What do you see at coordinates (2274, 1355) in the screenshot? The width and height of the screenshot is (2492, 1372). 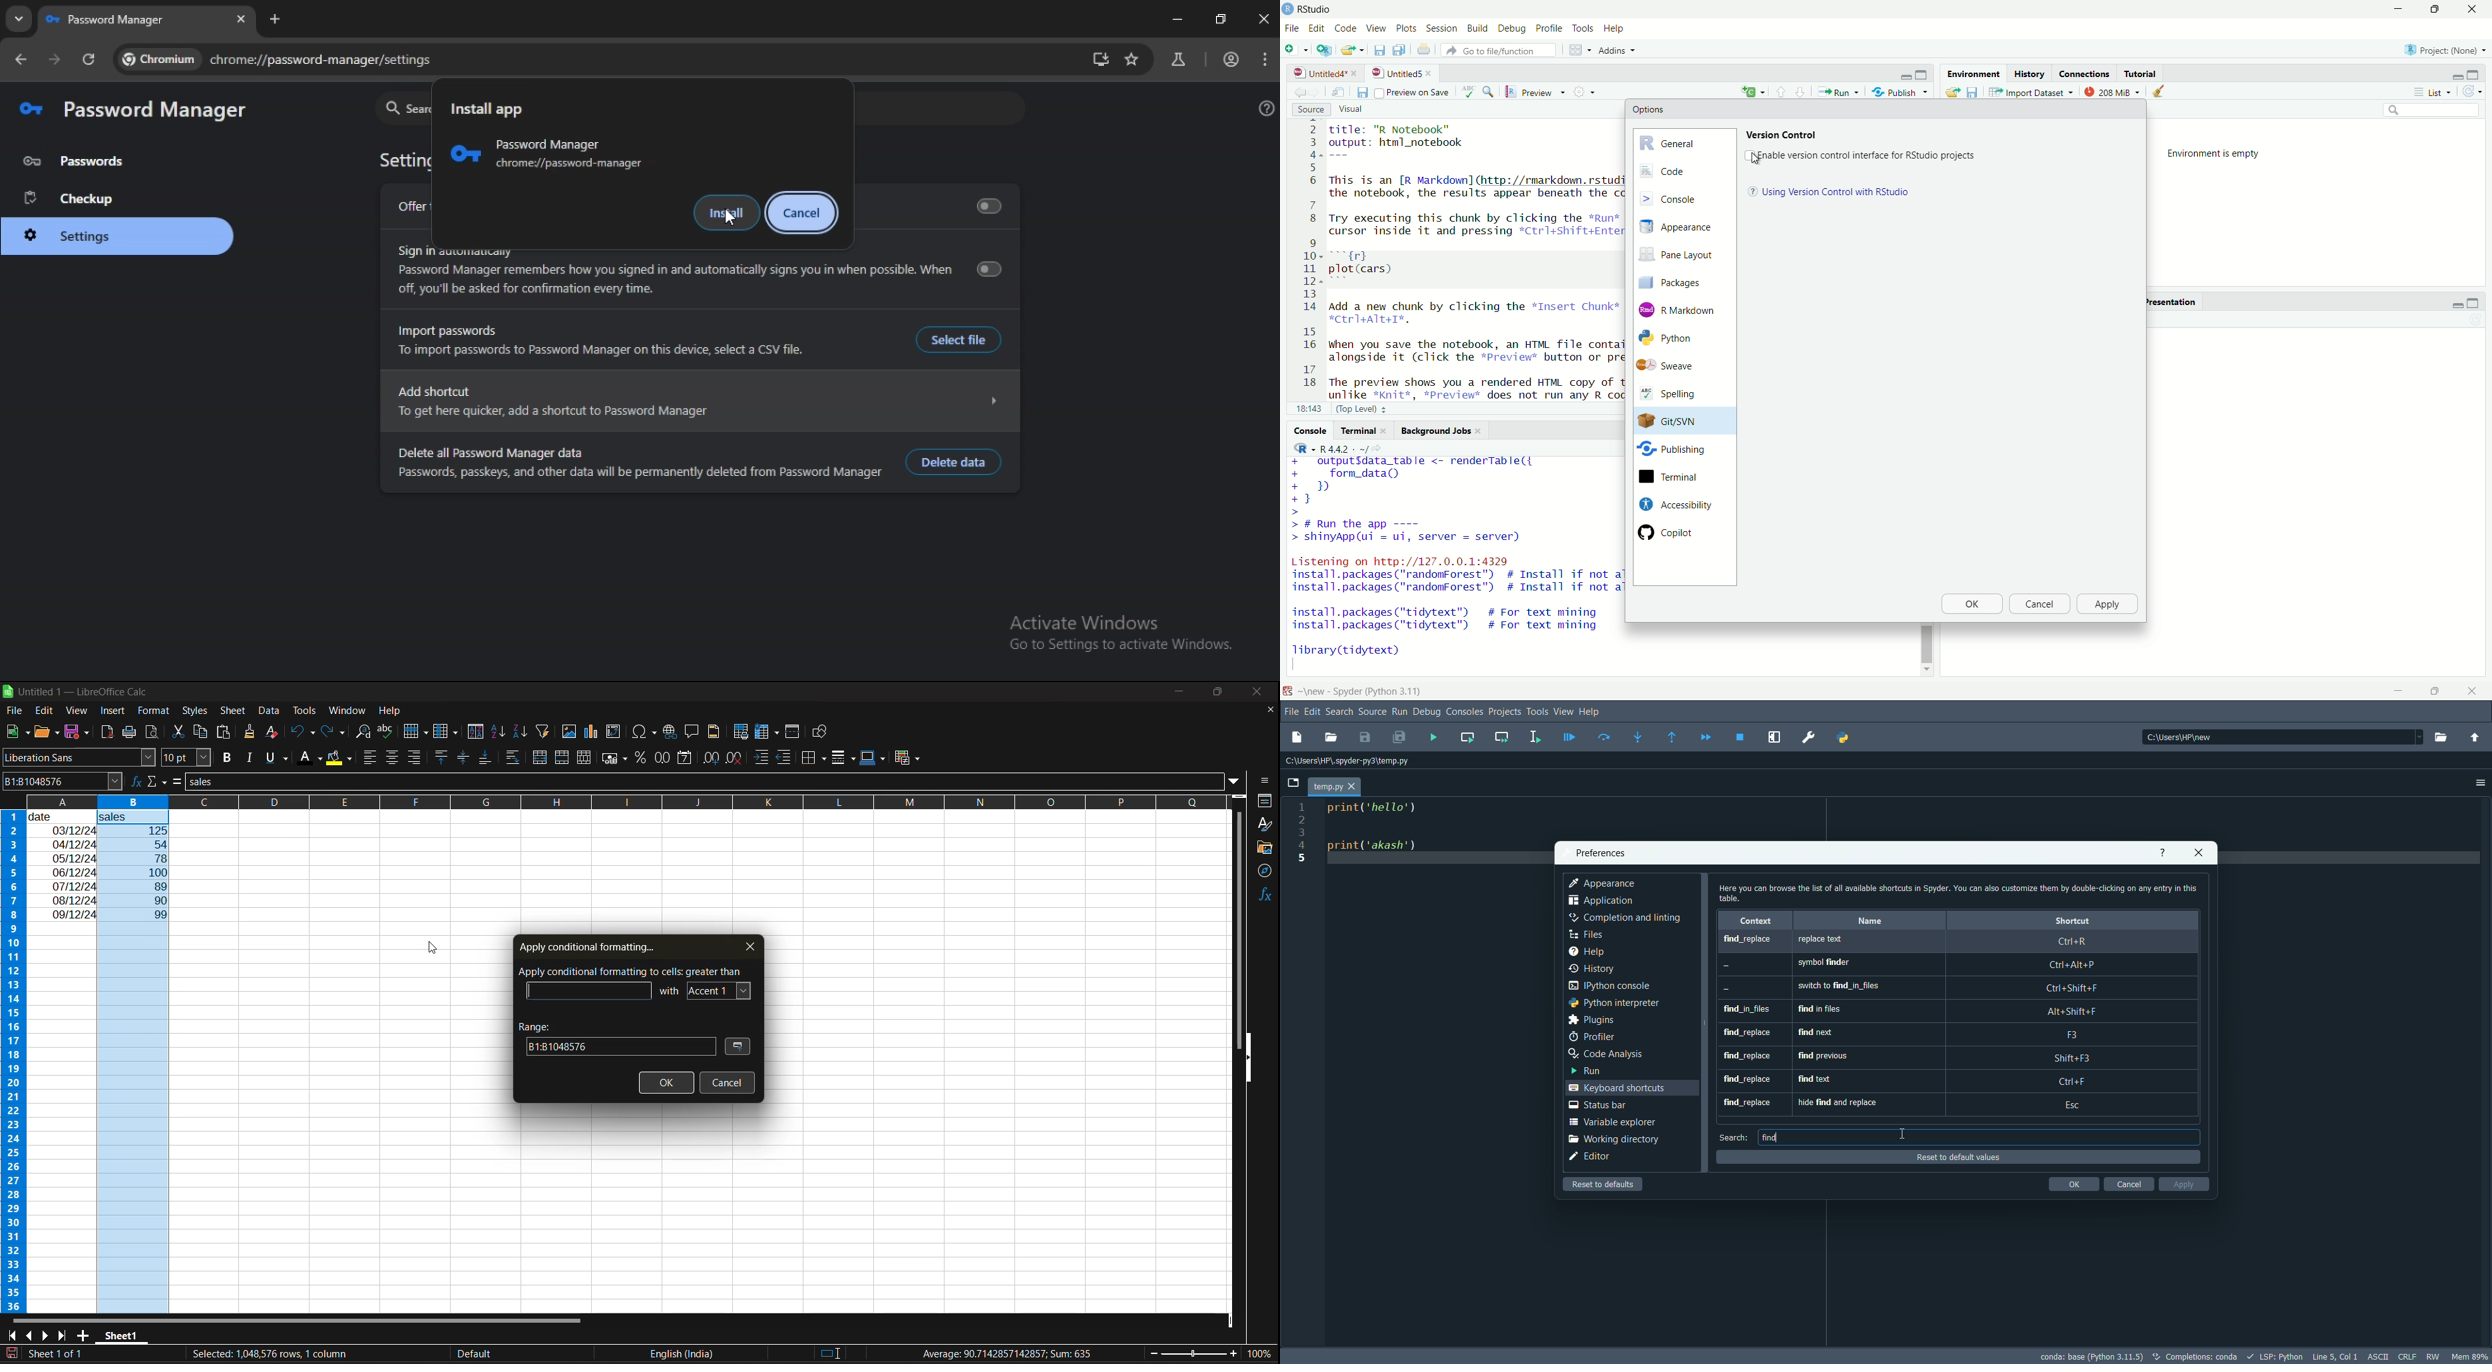 I see `LSP:Python` at bounding box center [2274, 1355].